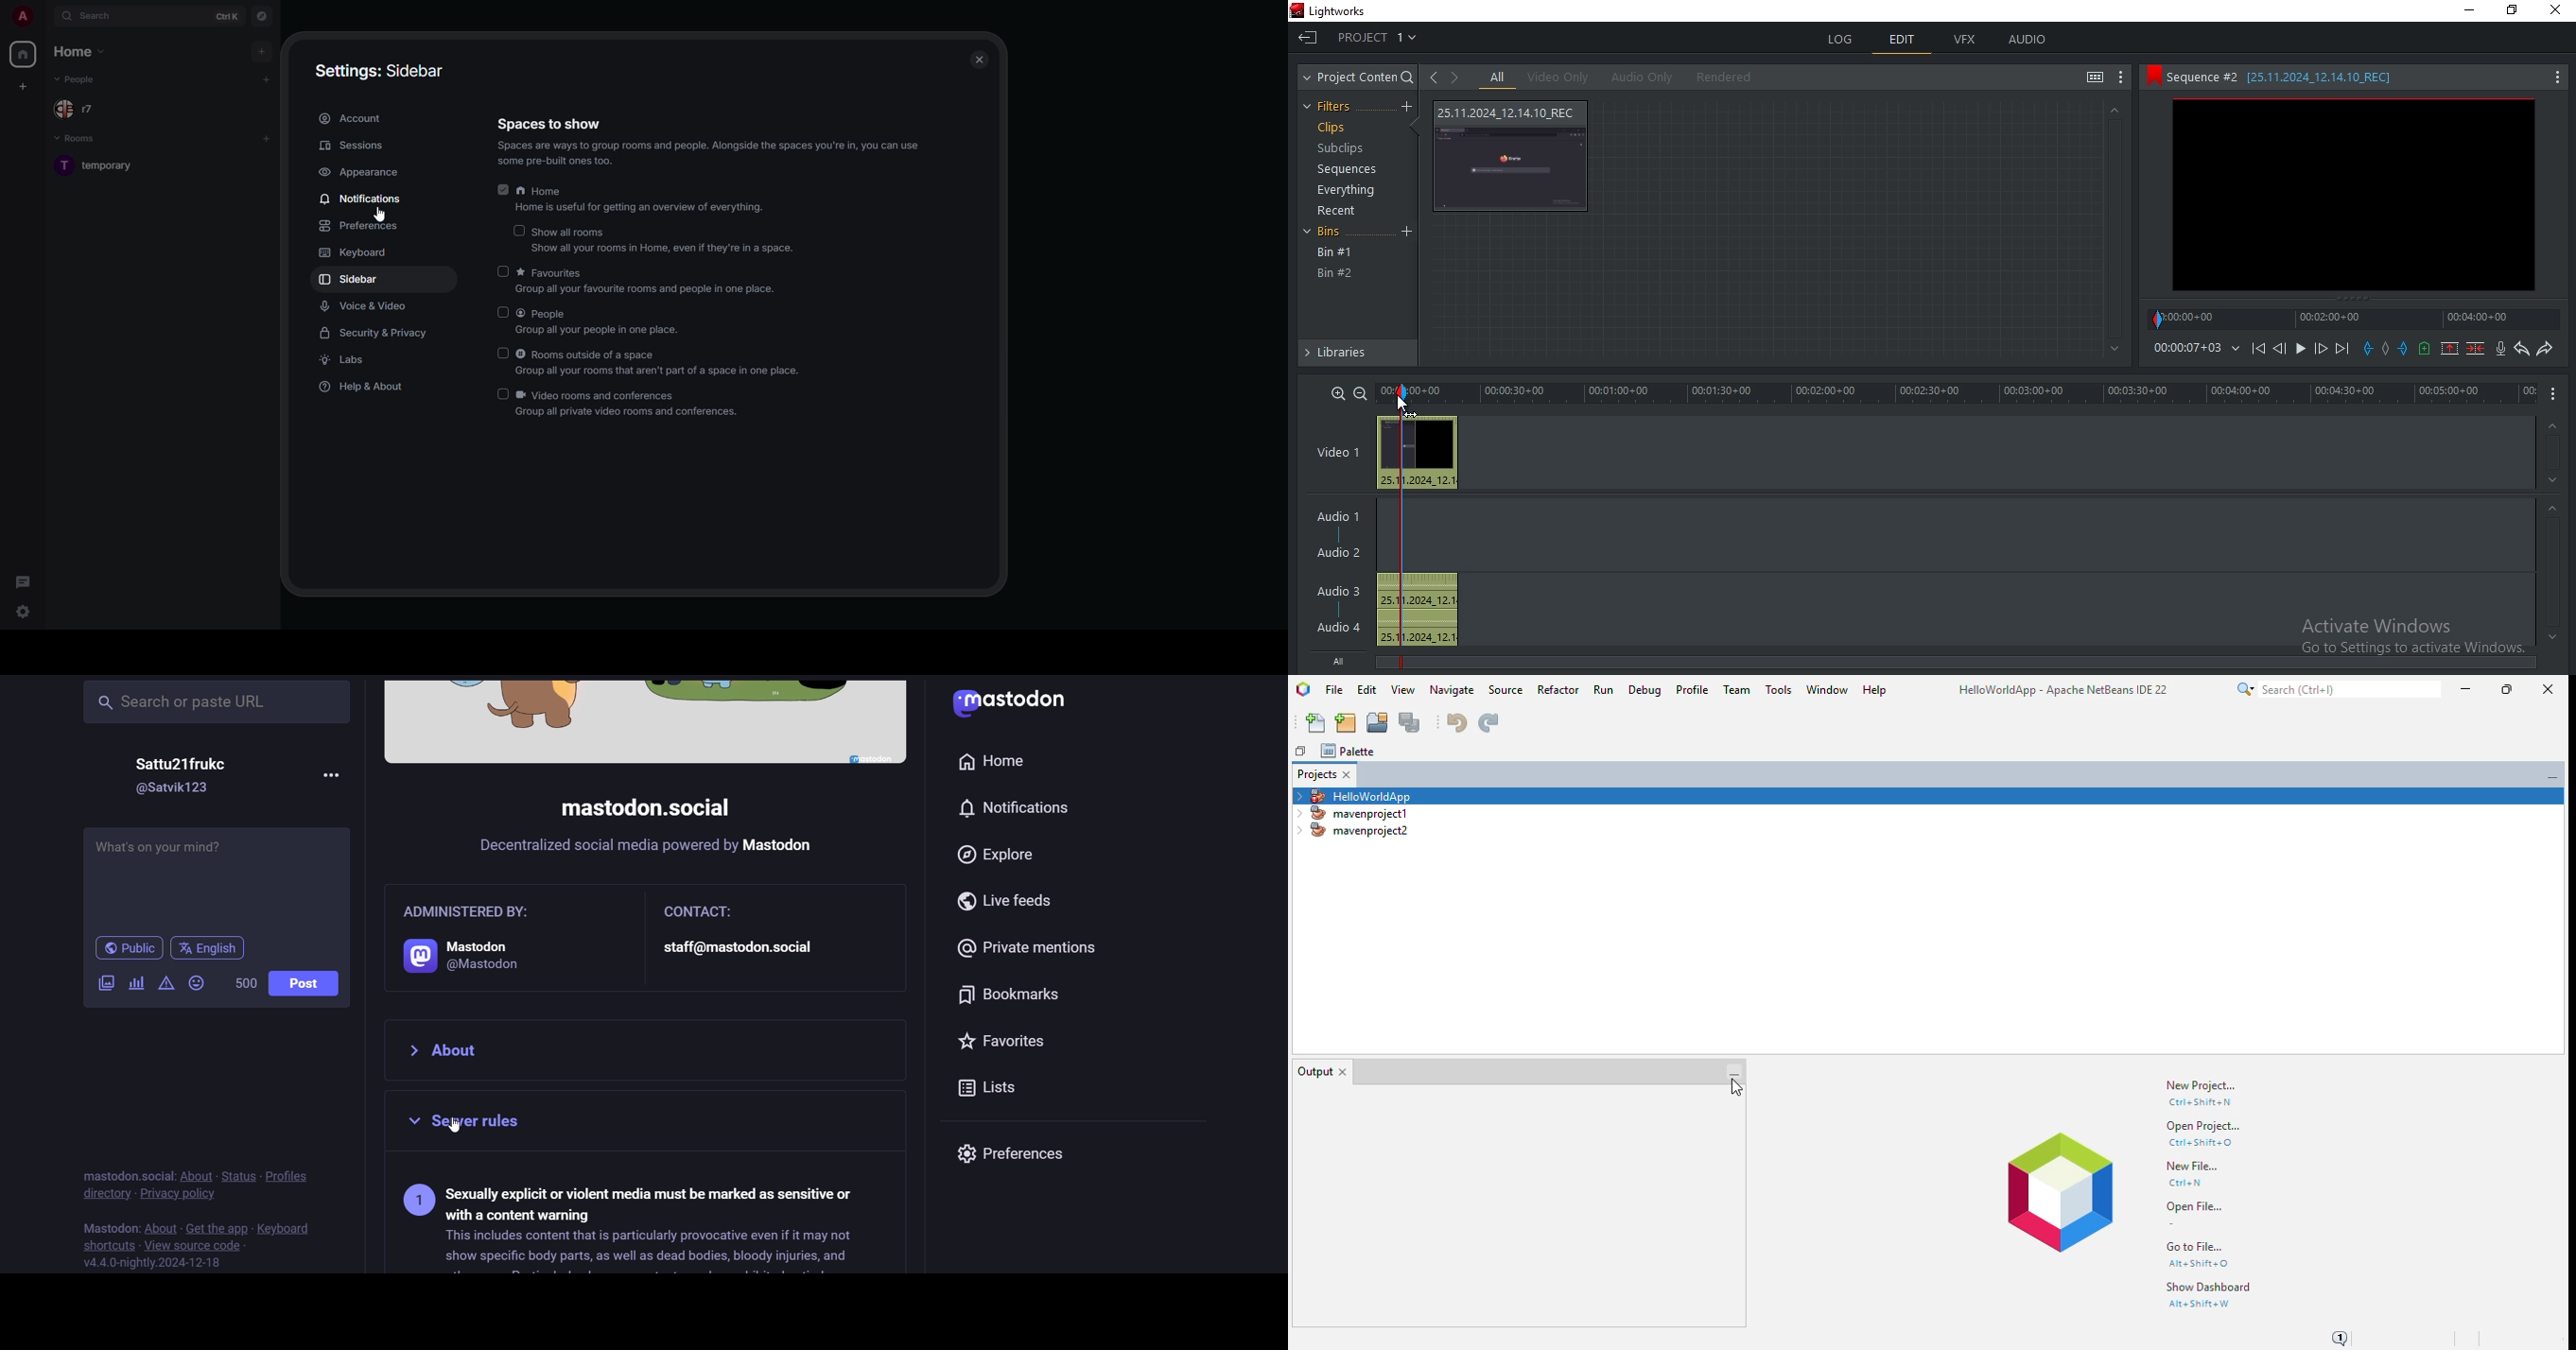 This screenshot has height=1372, width=2576. What do you see at coordinates (361, 253) in the screenshot?
I see `keyboard` at bounding box center [361, 253].